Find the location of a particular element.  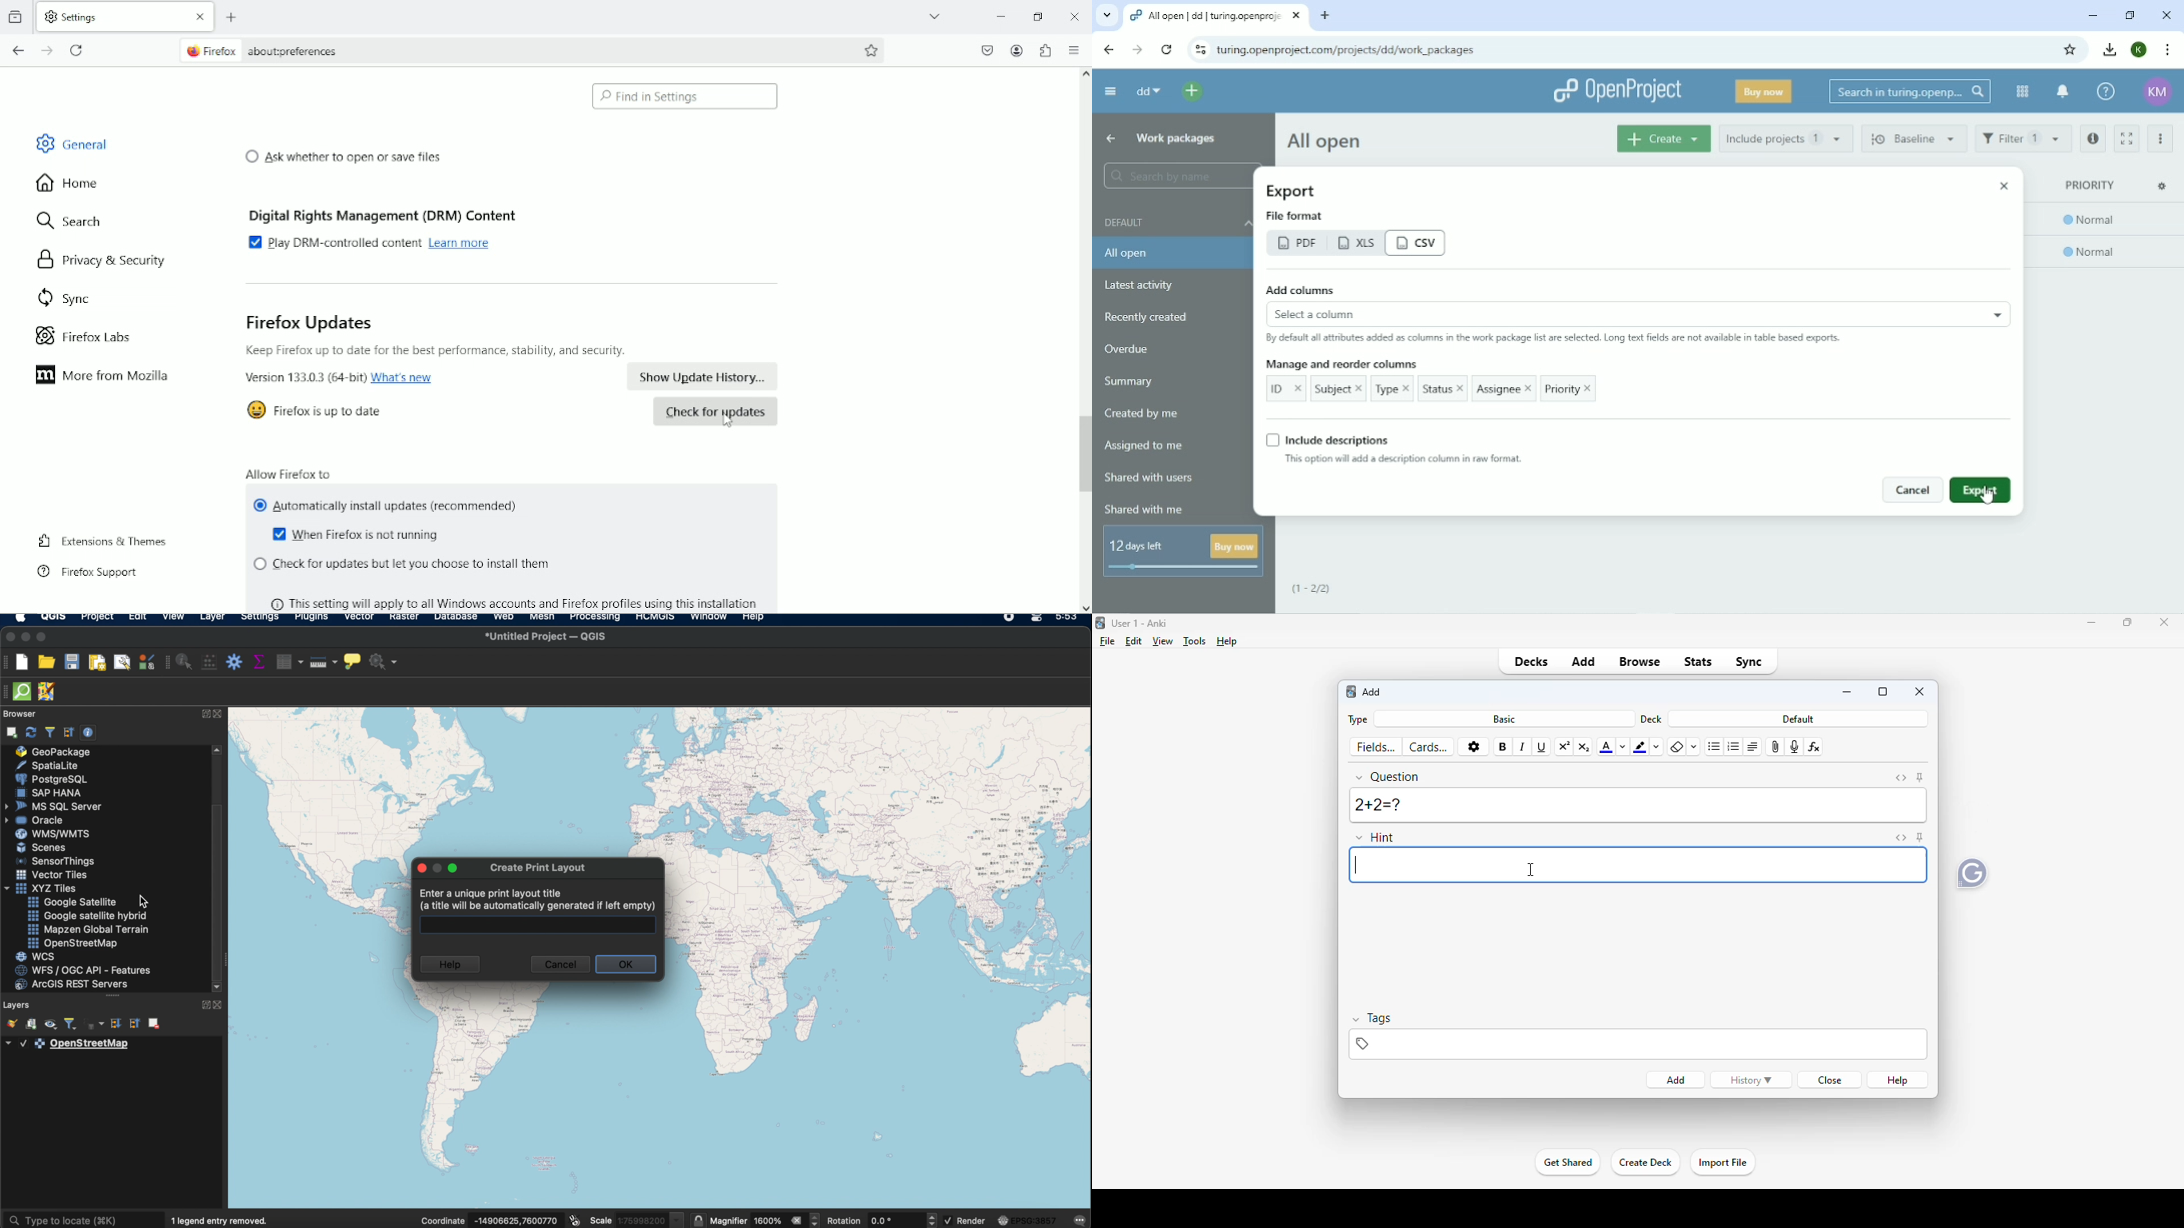

icon is located at coordinates (253, 411).